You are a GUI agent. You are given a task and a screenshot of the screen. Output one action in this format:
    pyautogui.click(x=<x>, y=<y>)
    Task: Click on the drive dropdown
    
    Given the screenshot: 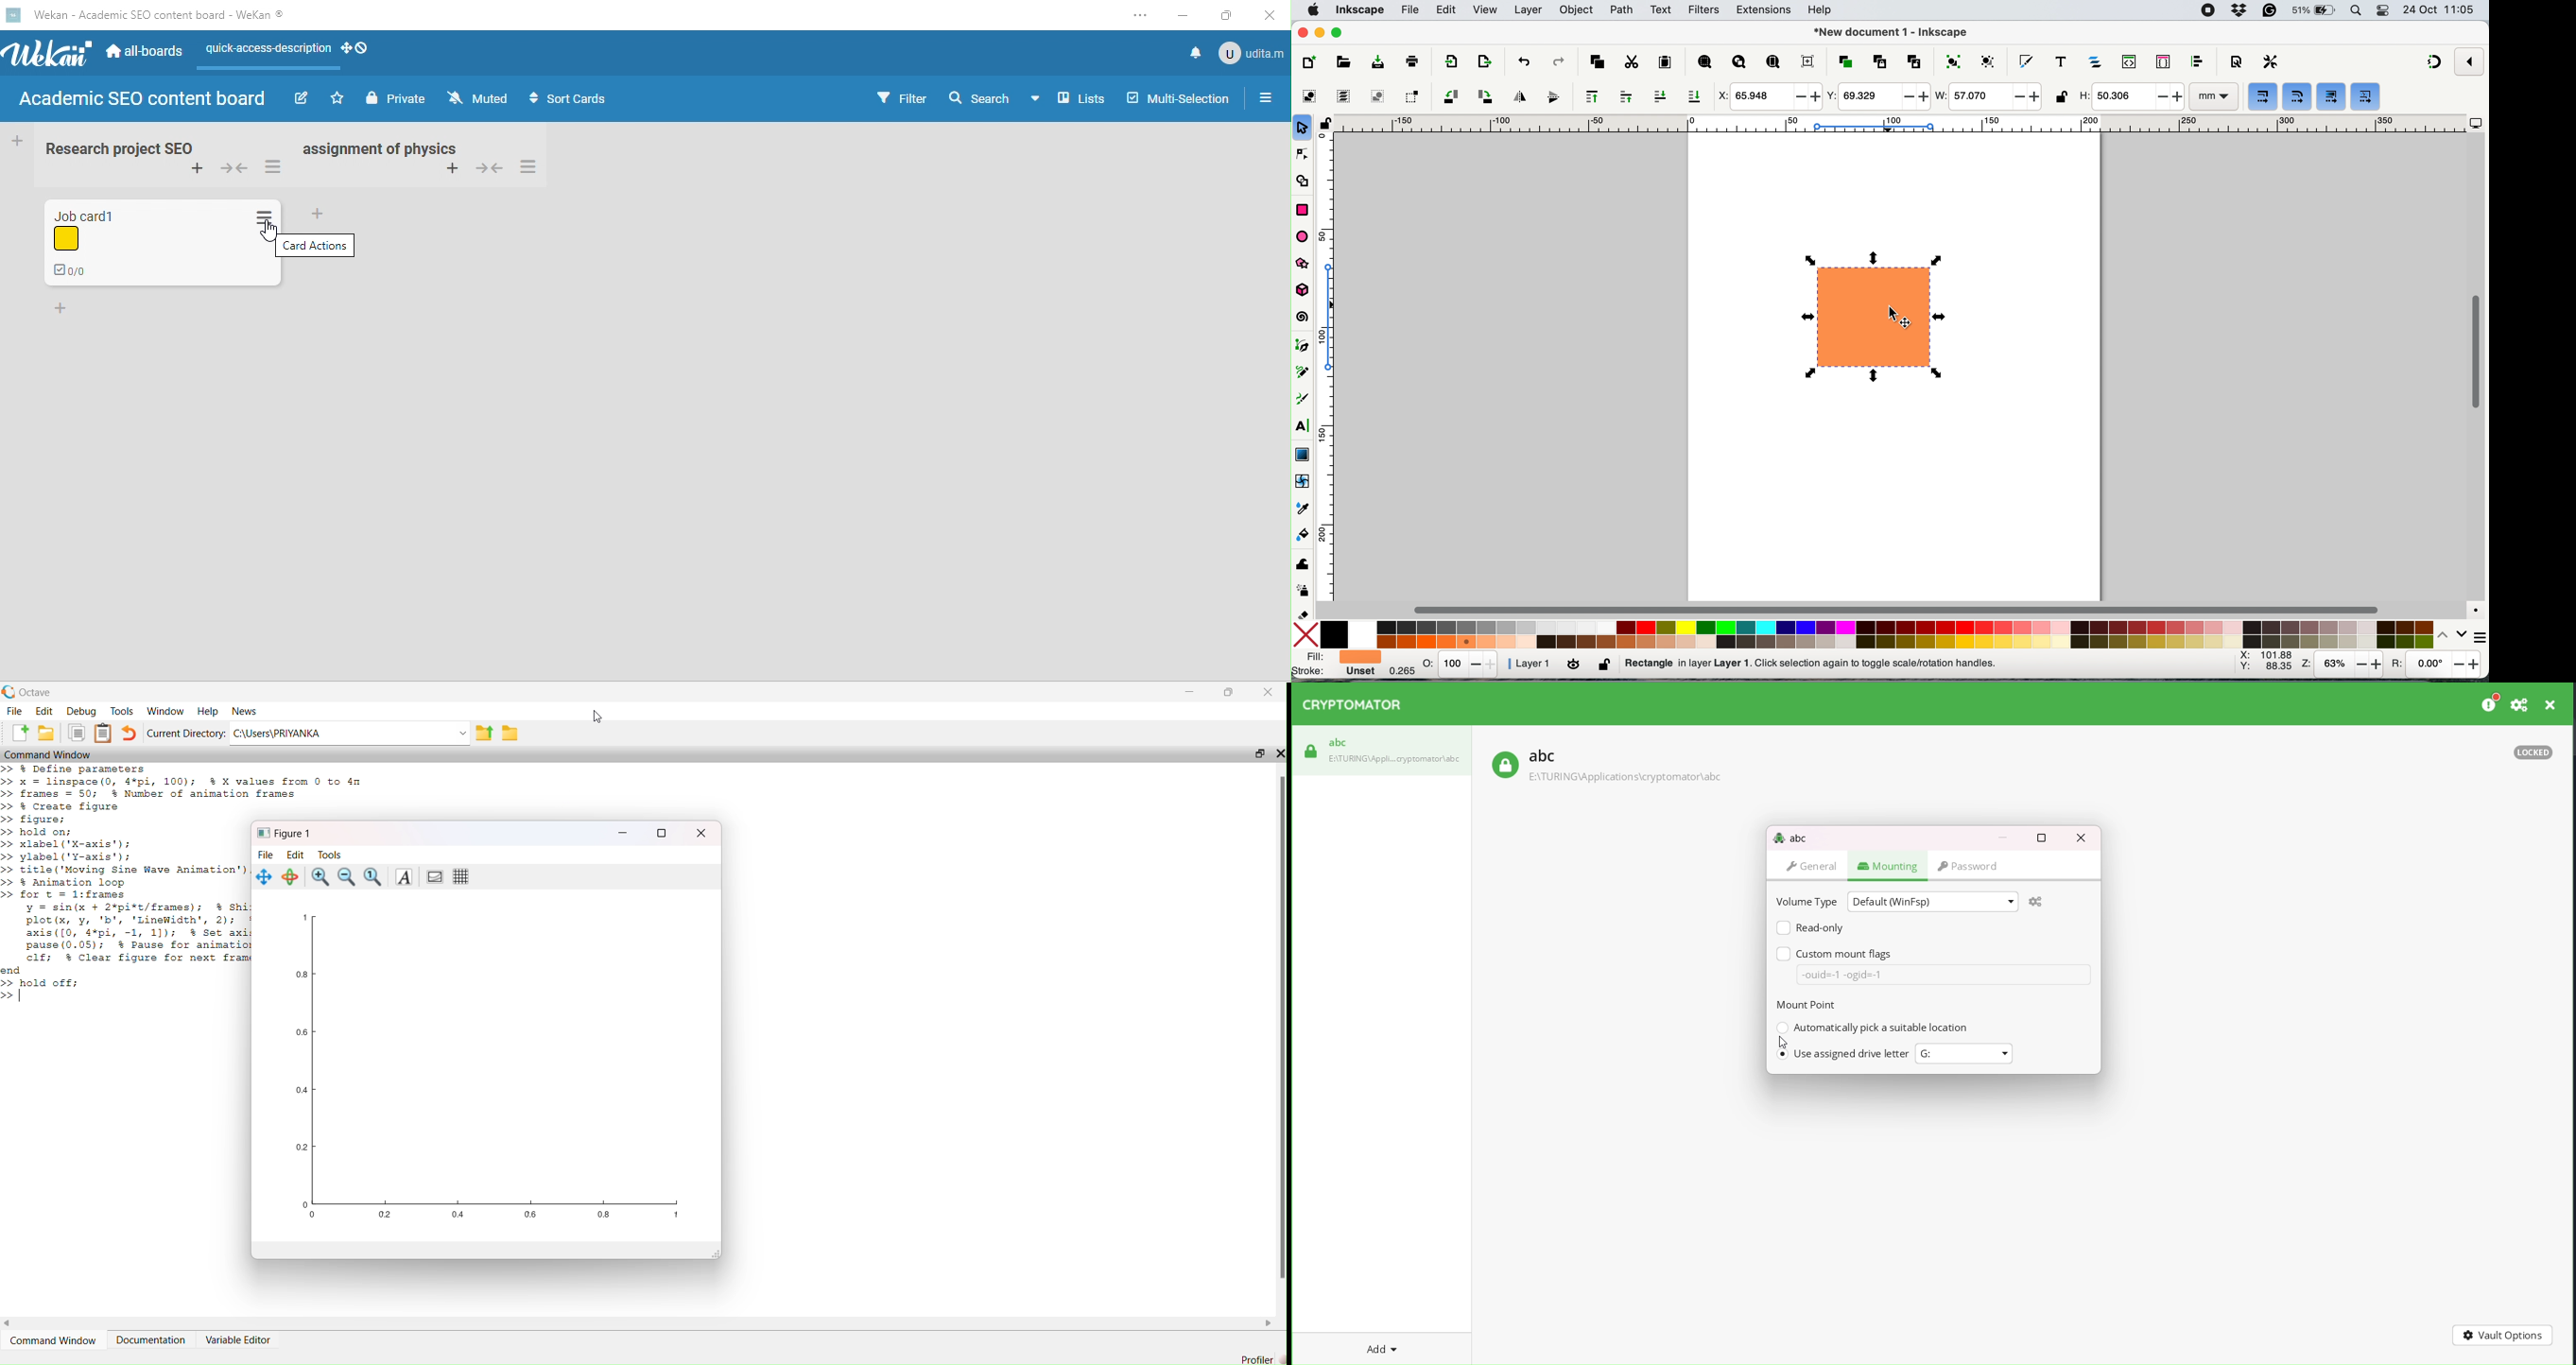 What is the action you would take?
    pyautogui.click(x=2009, y=1053)
    